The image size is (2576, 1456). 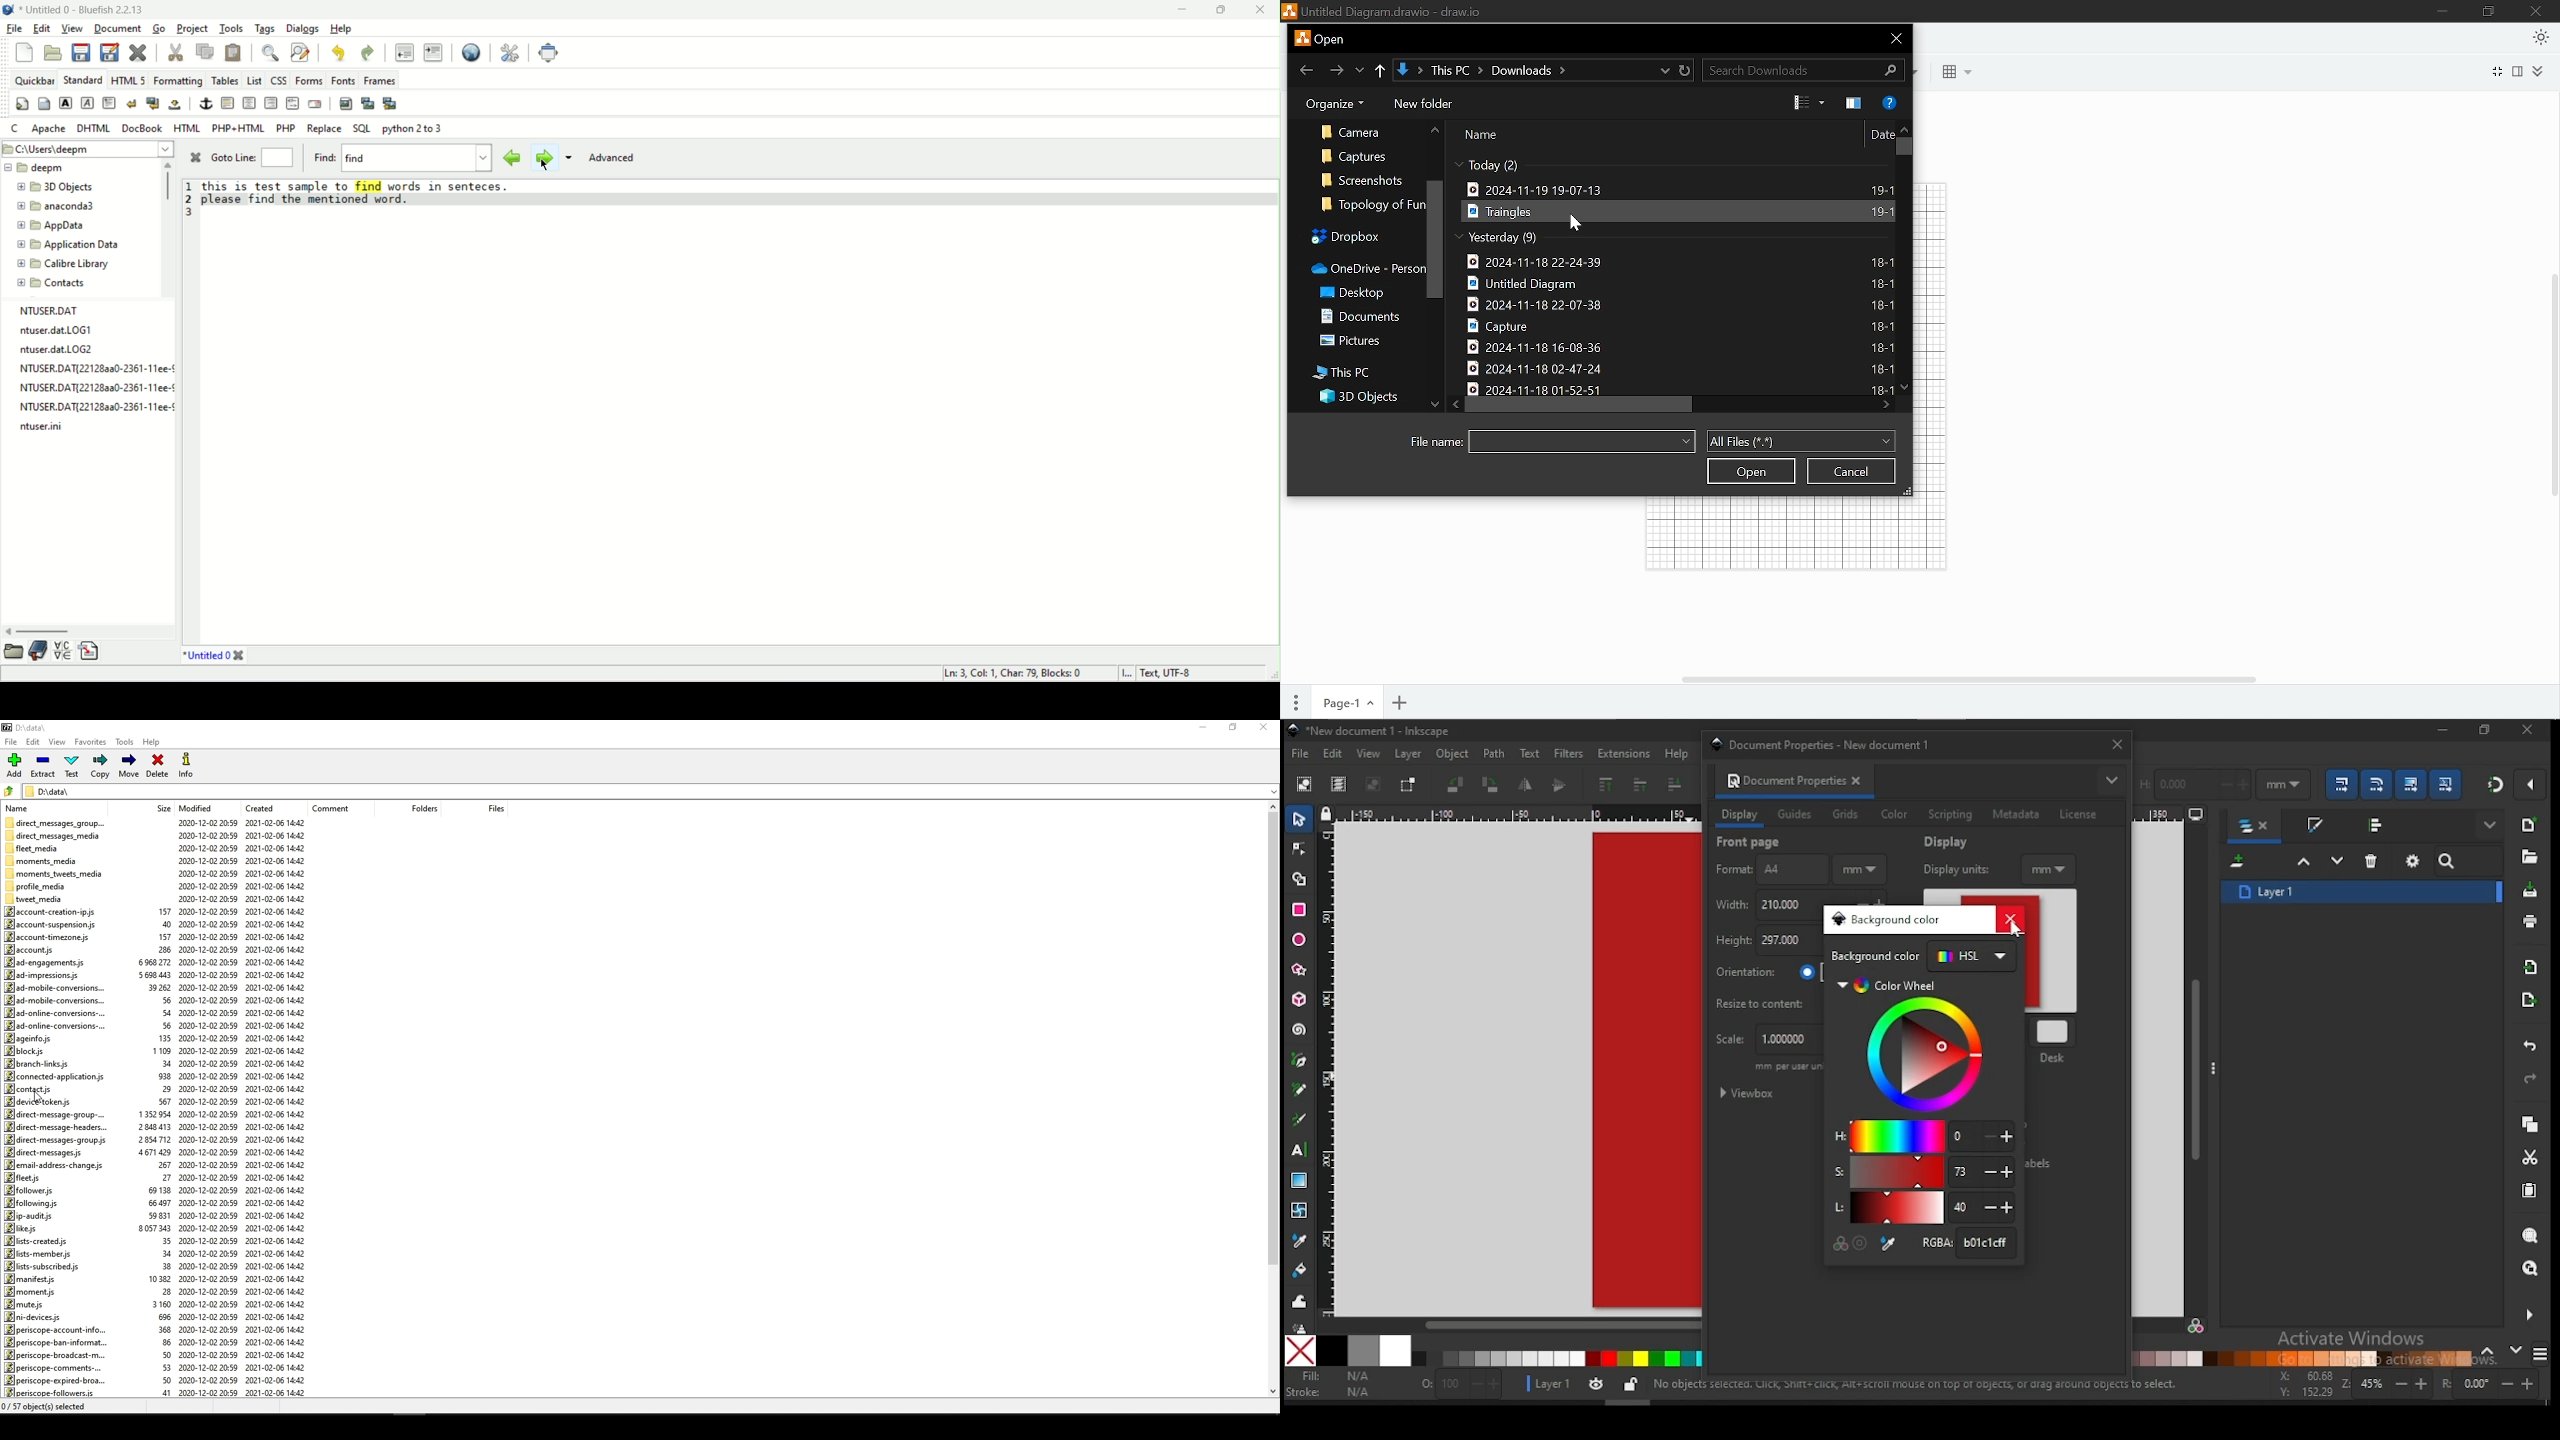 I want to click on Edit, so click(x=33, y=741).